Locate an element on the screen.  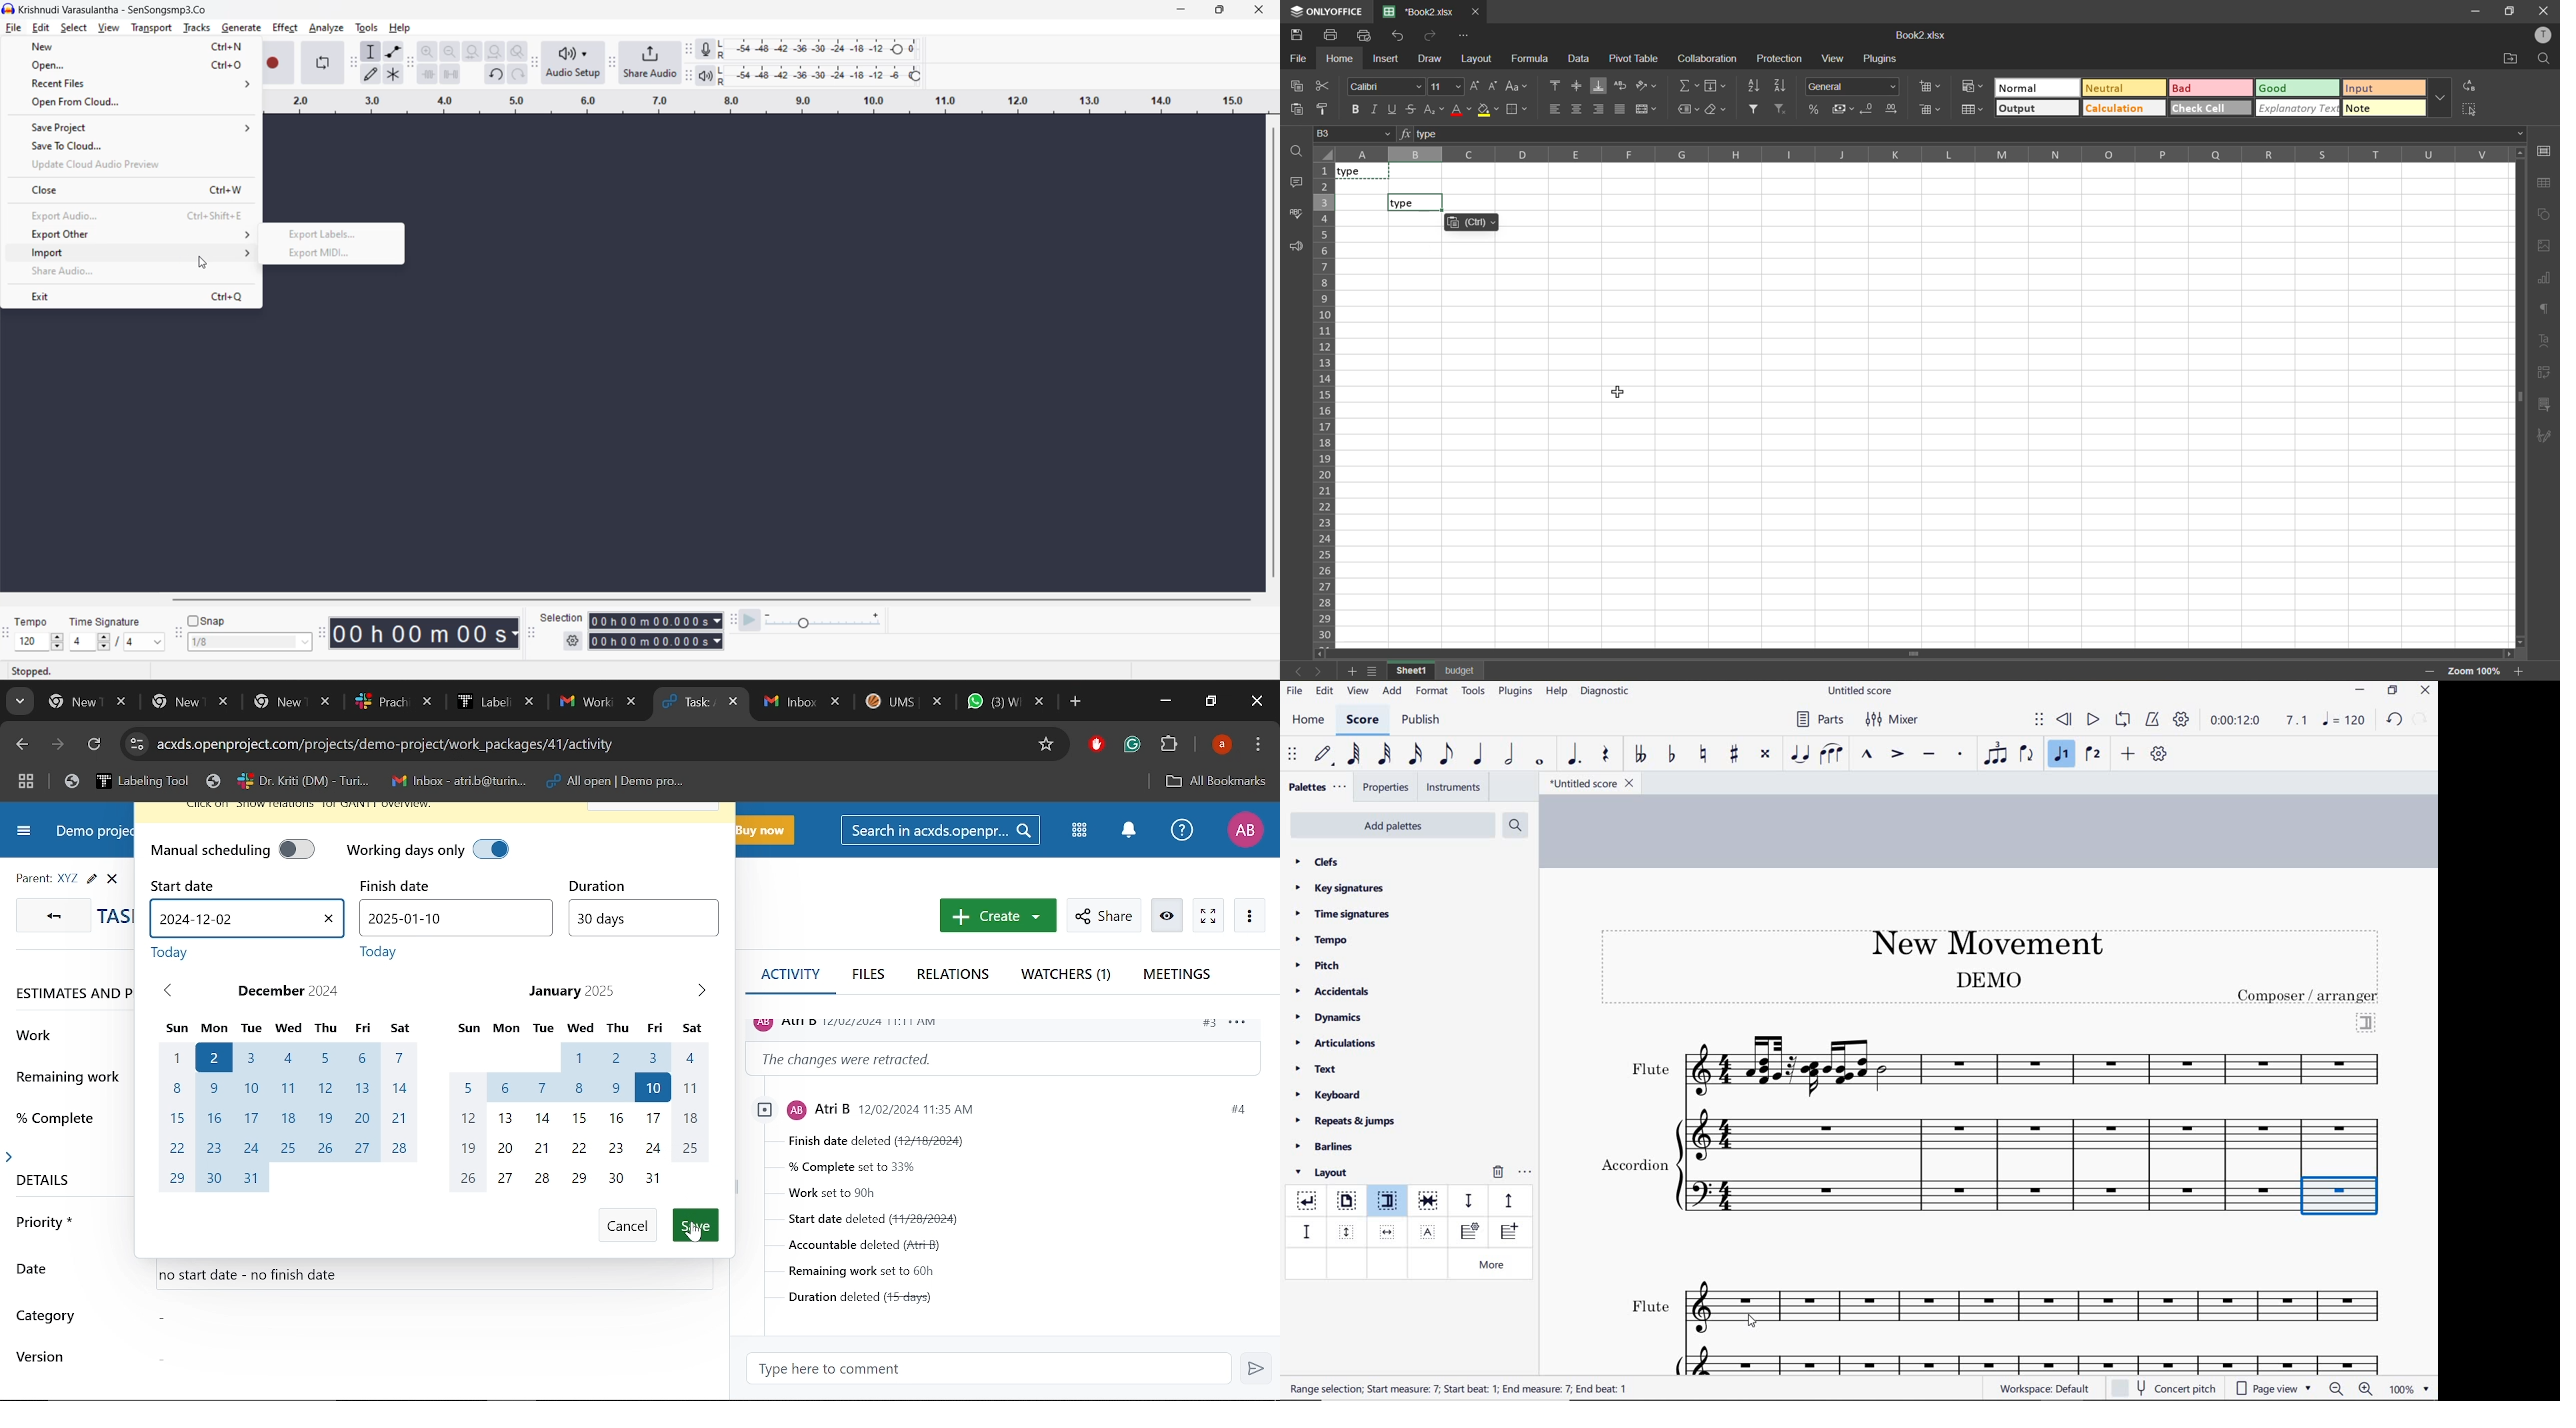
calculation is located at coordinates (2121, 108).